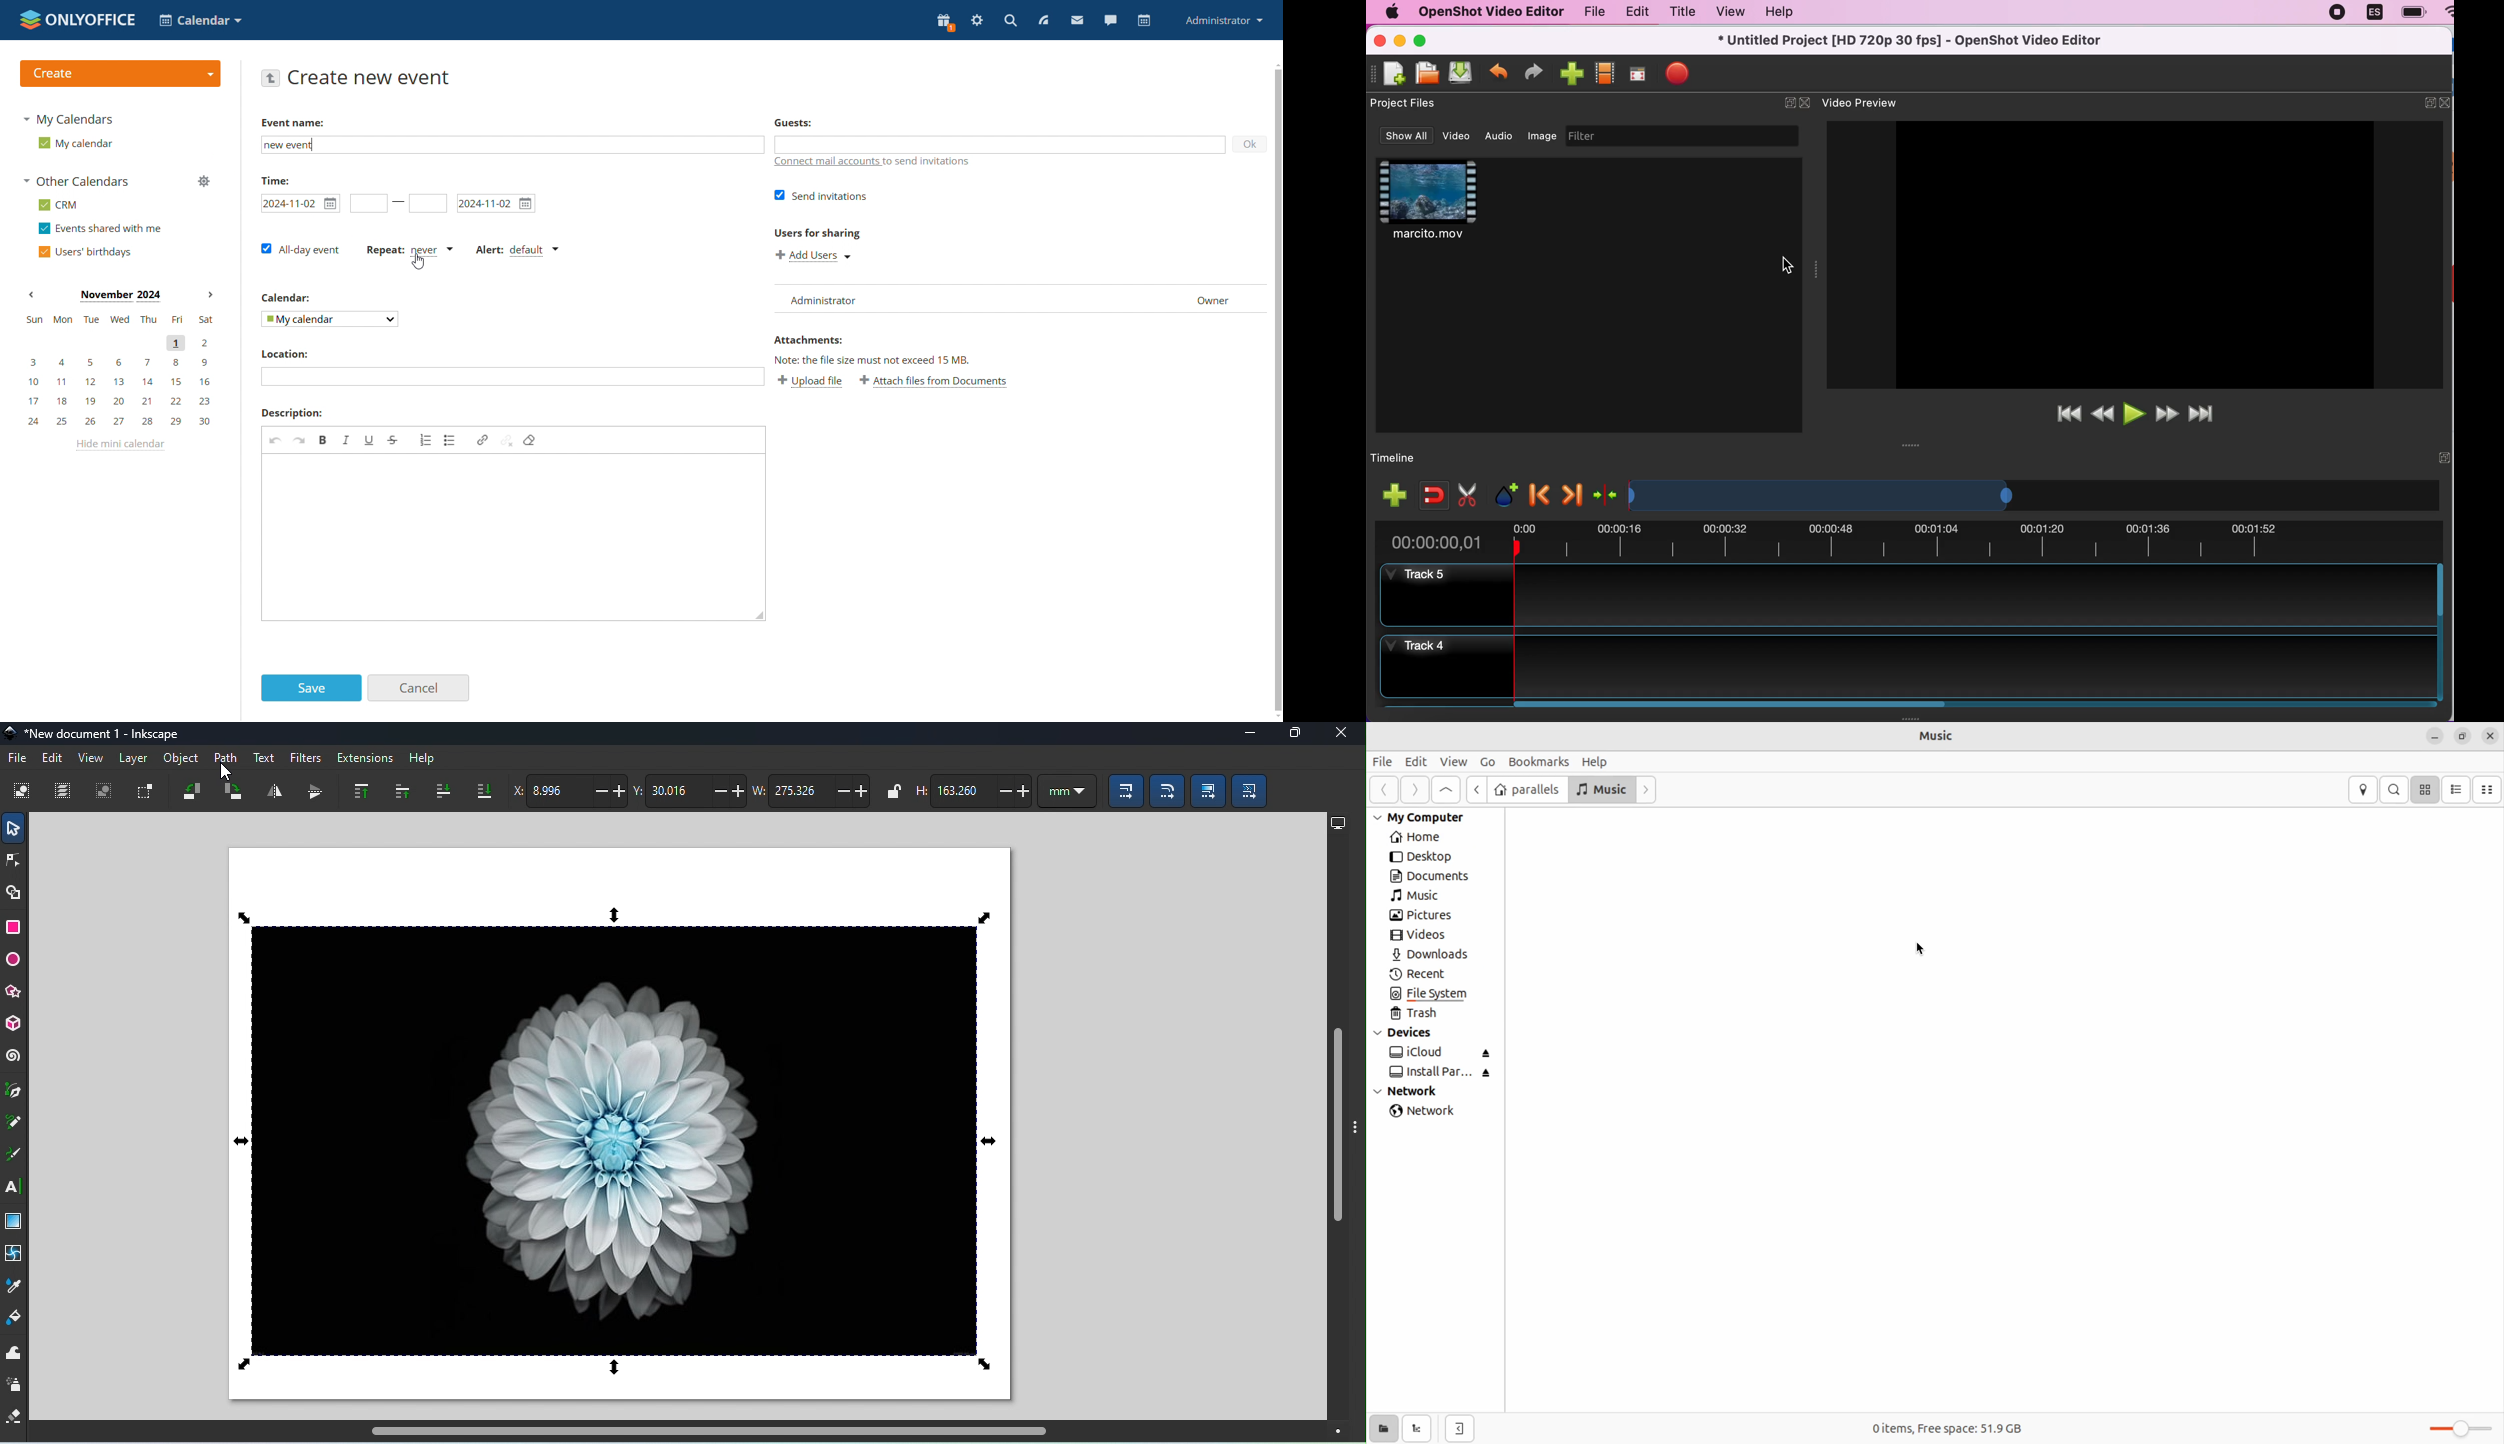  I want to click on view, so click(1044, 20).